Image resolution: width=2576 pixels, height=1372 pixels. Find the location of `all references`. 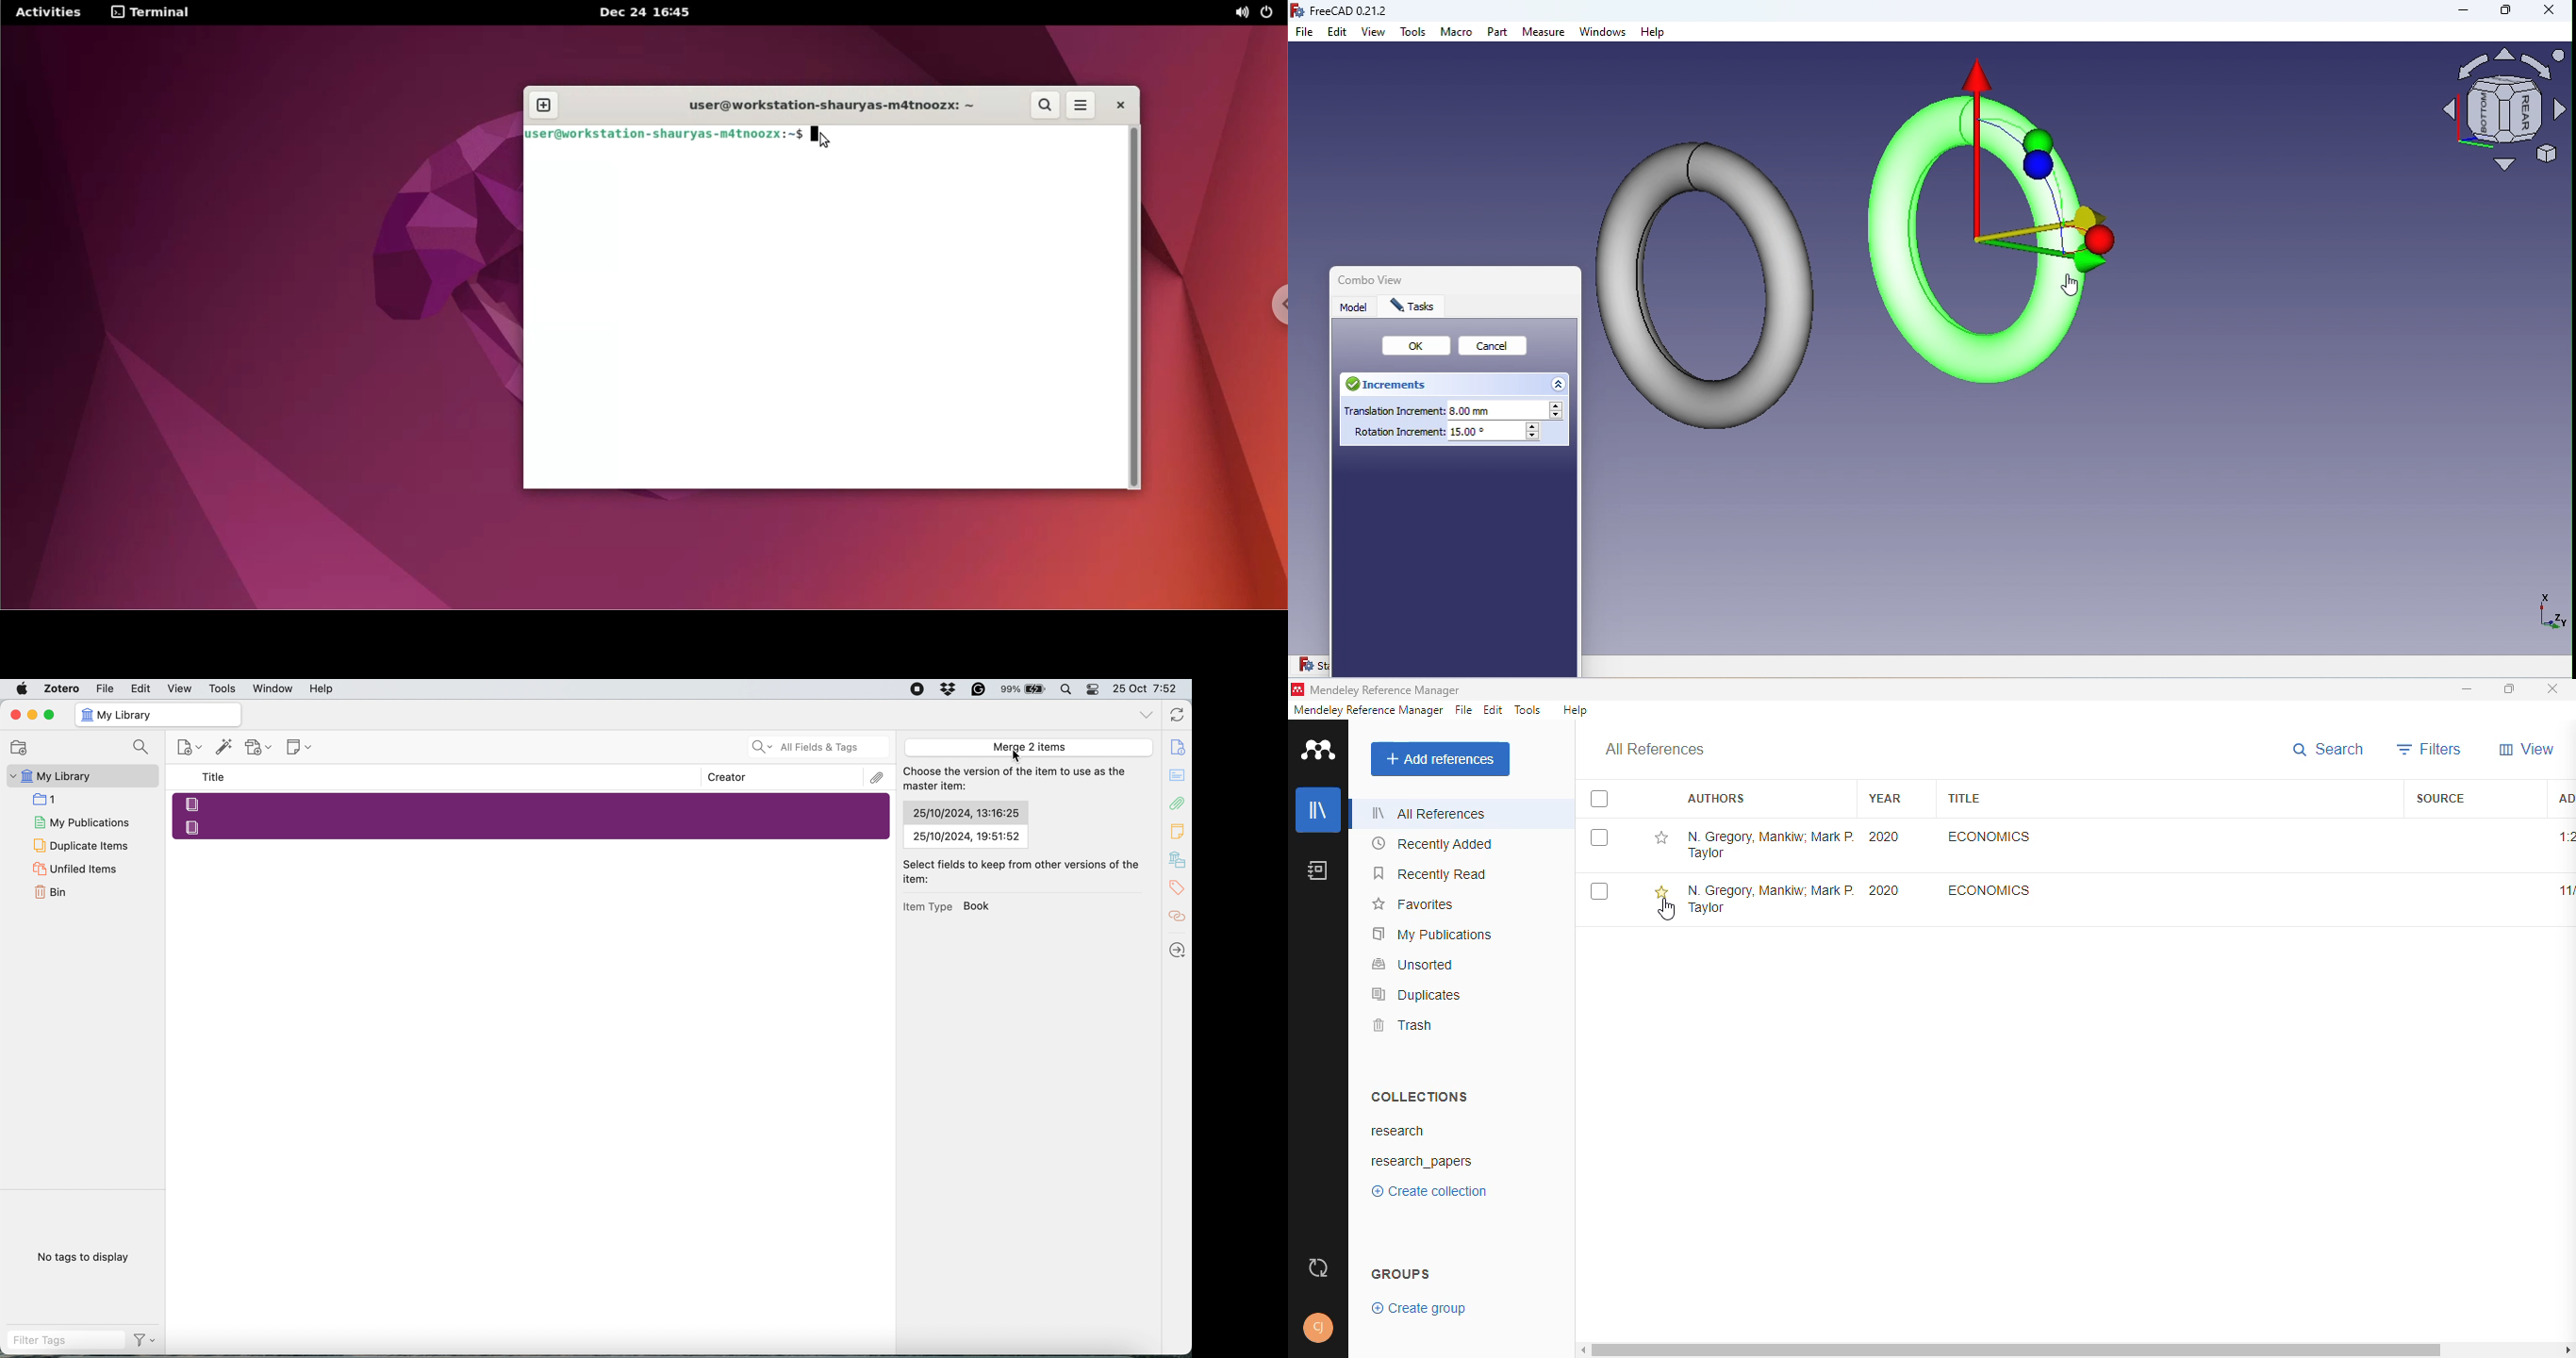

all references is located at coordinates (1654, 749).